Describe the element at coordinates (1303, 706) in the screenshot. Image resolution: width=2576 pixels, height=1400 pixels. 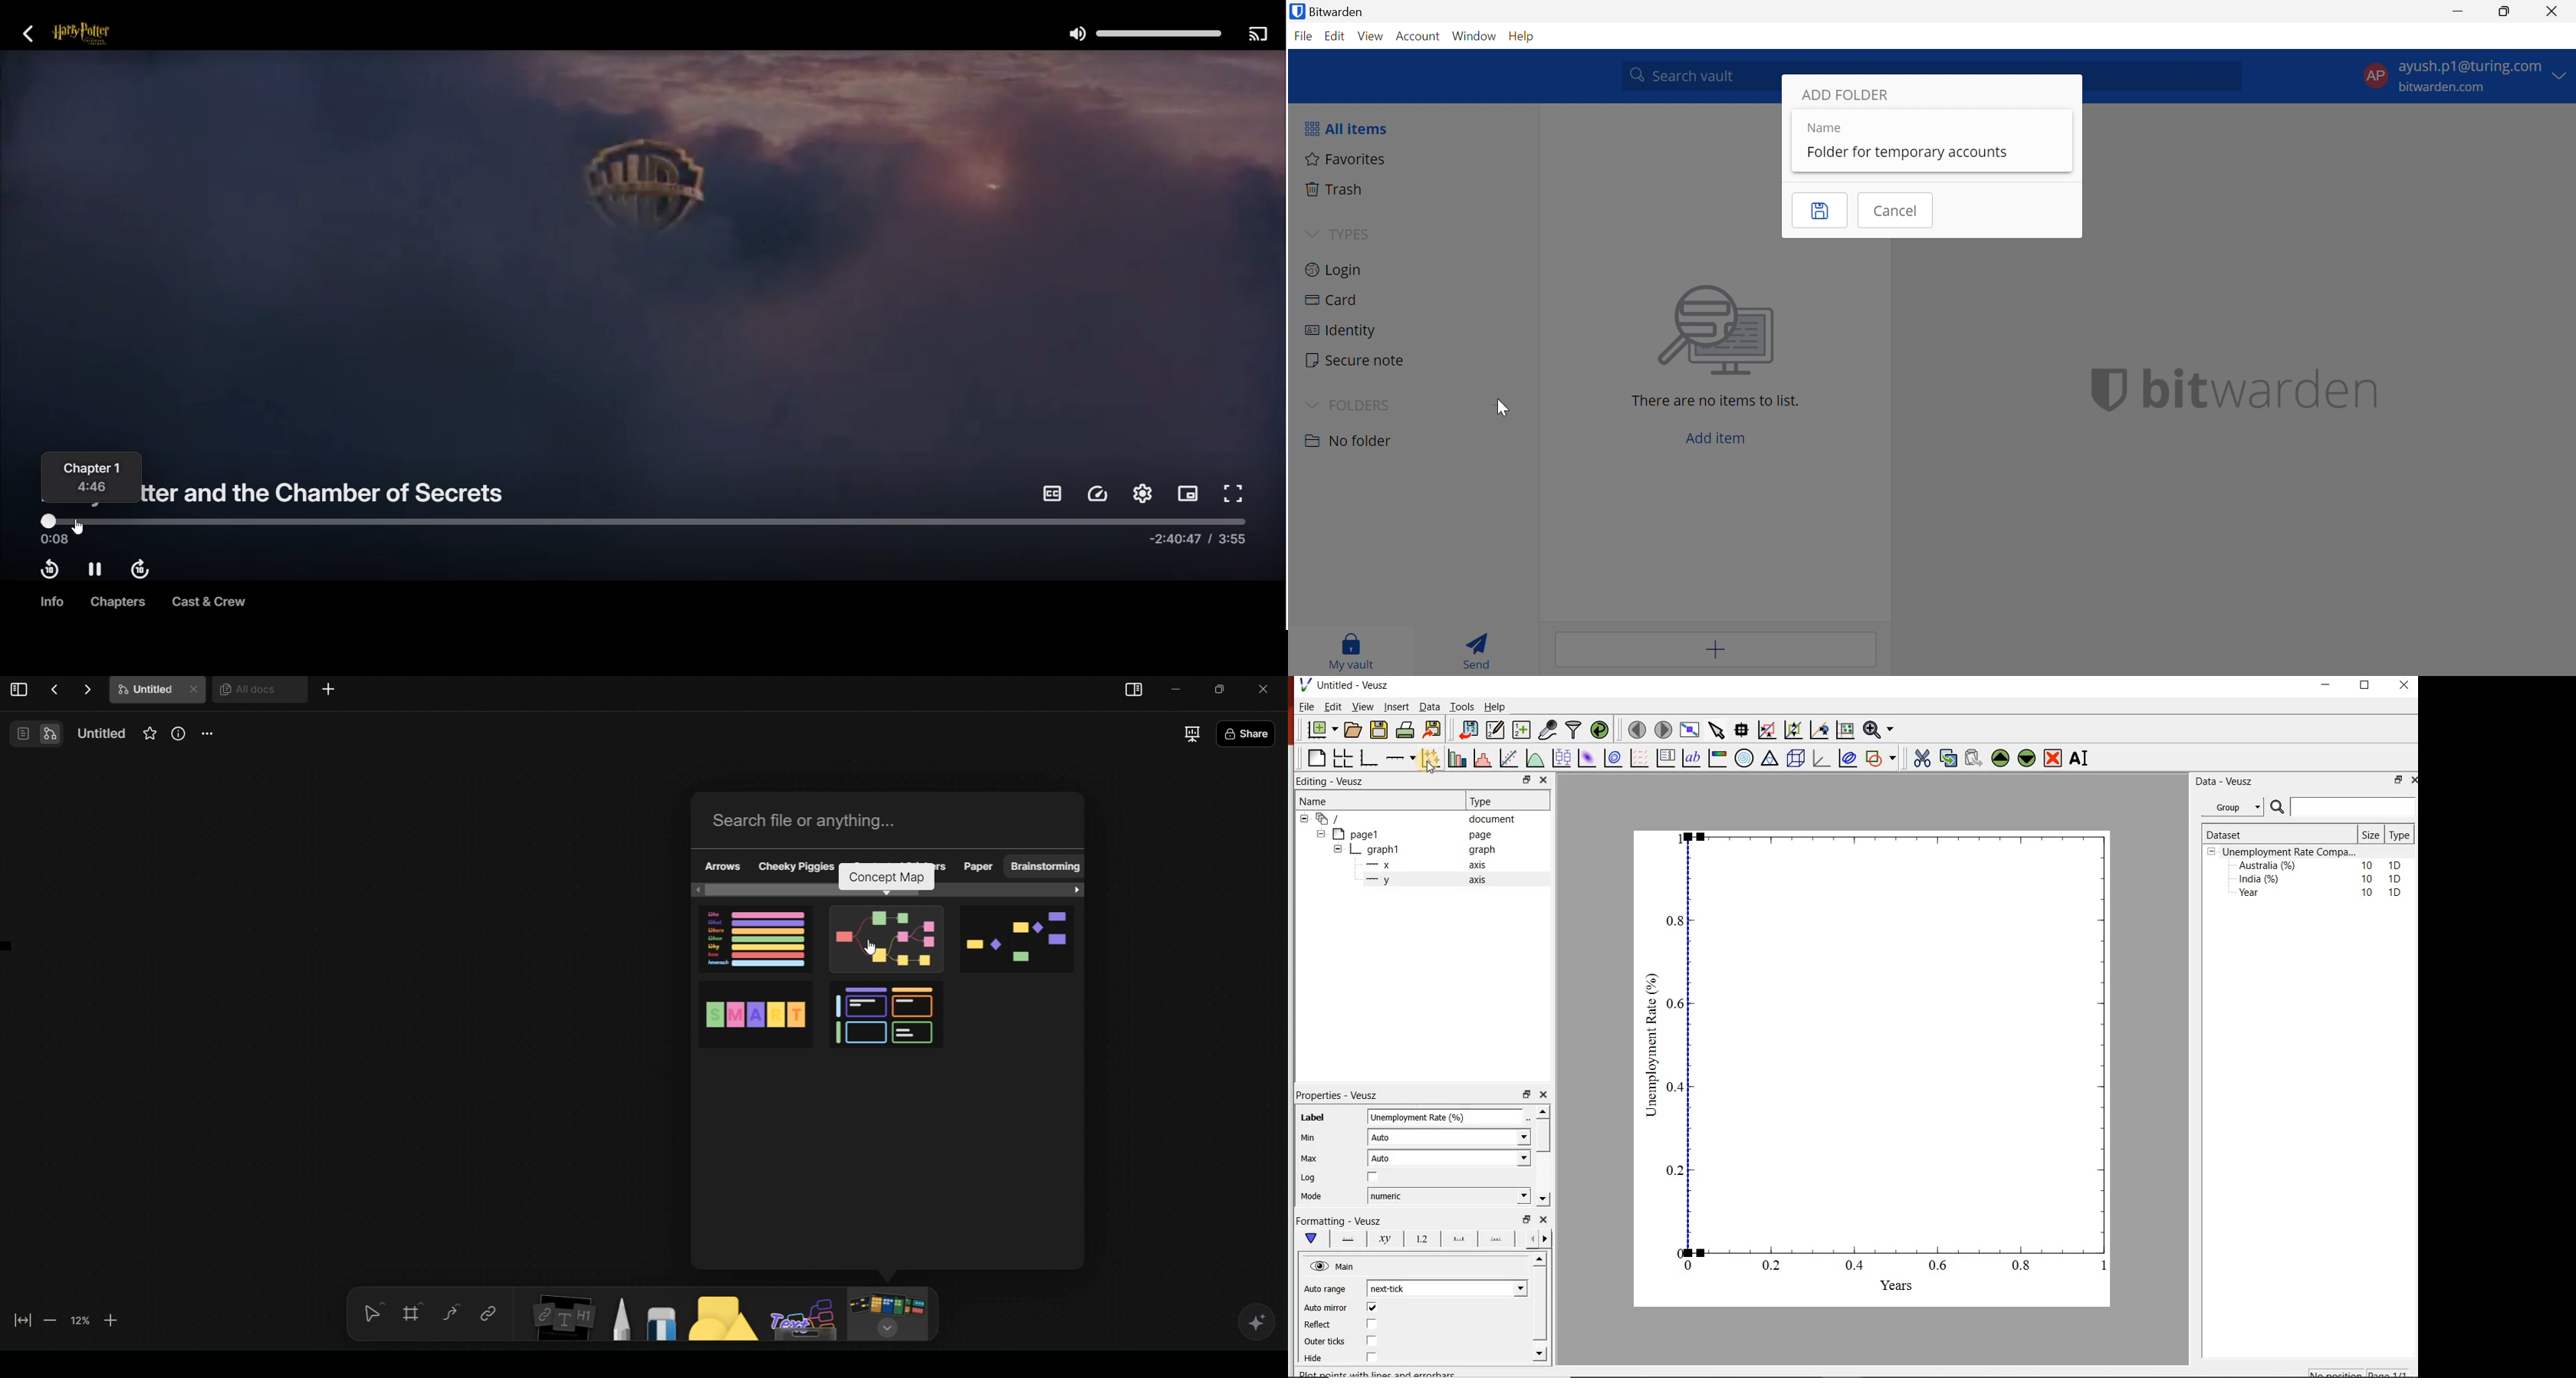
I see `| File` at that location.